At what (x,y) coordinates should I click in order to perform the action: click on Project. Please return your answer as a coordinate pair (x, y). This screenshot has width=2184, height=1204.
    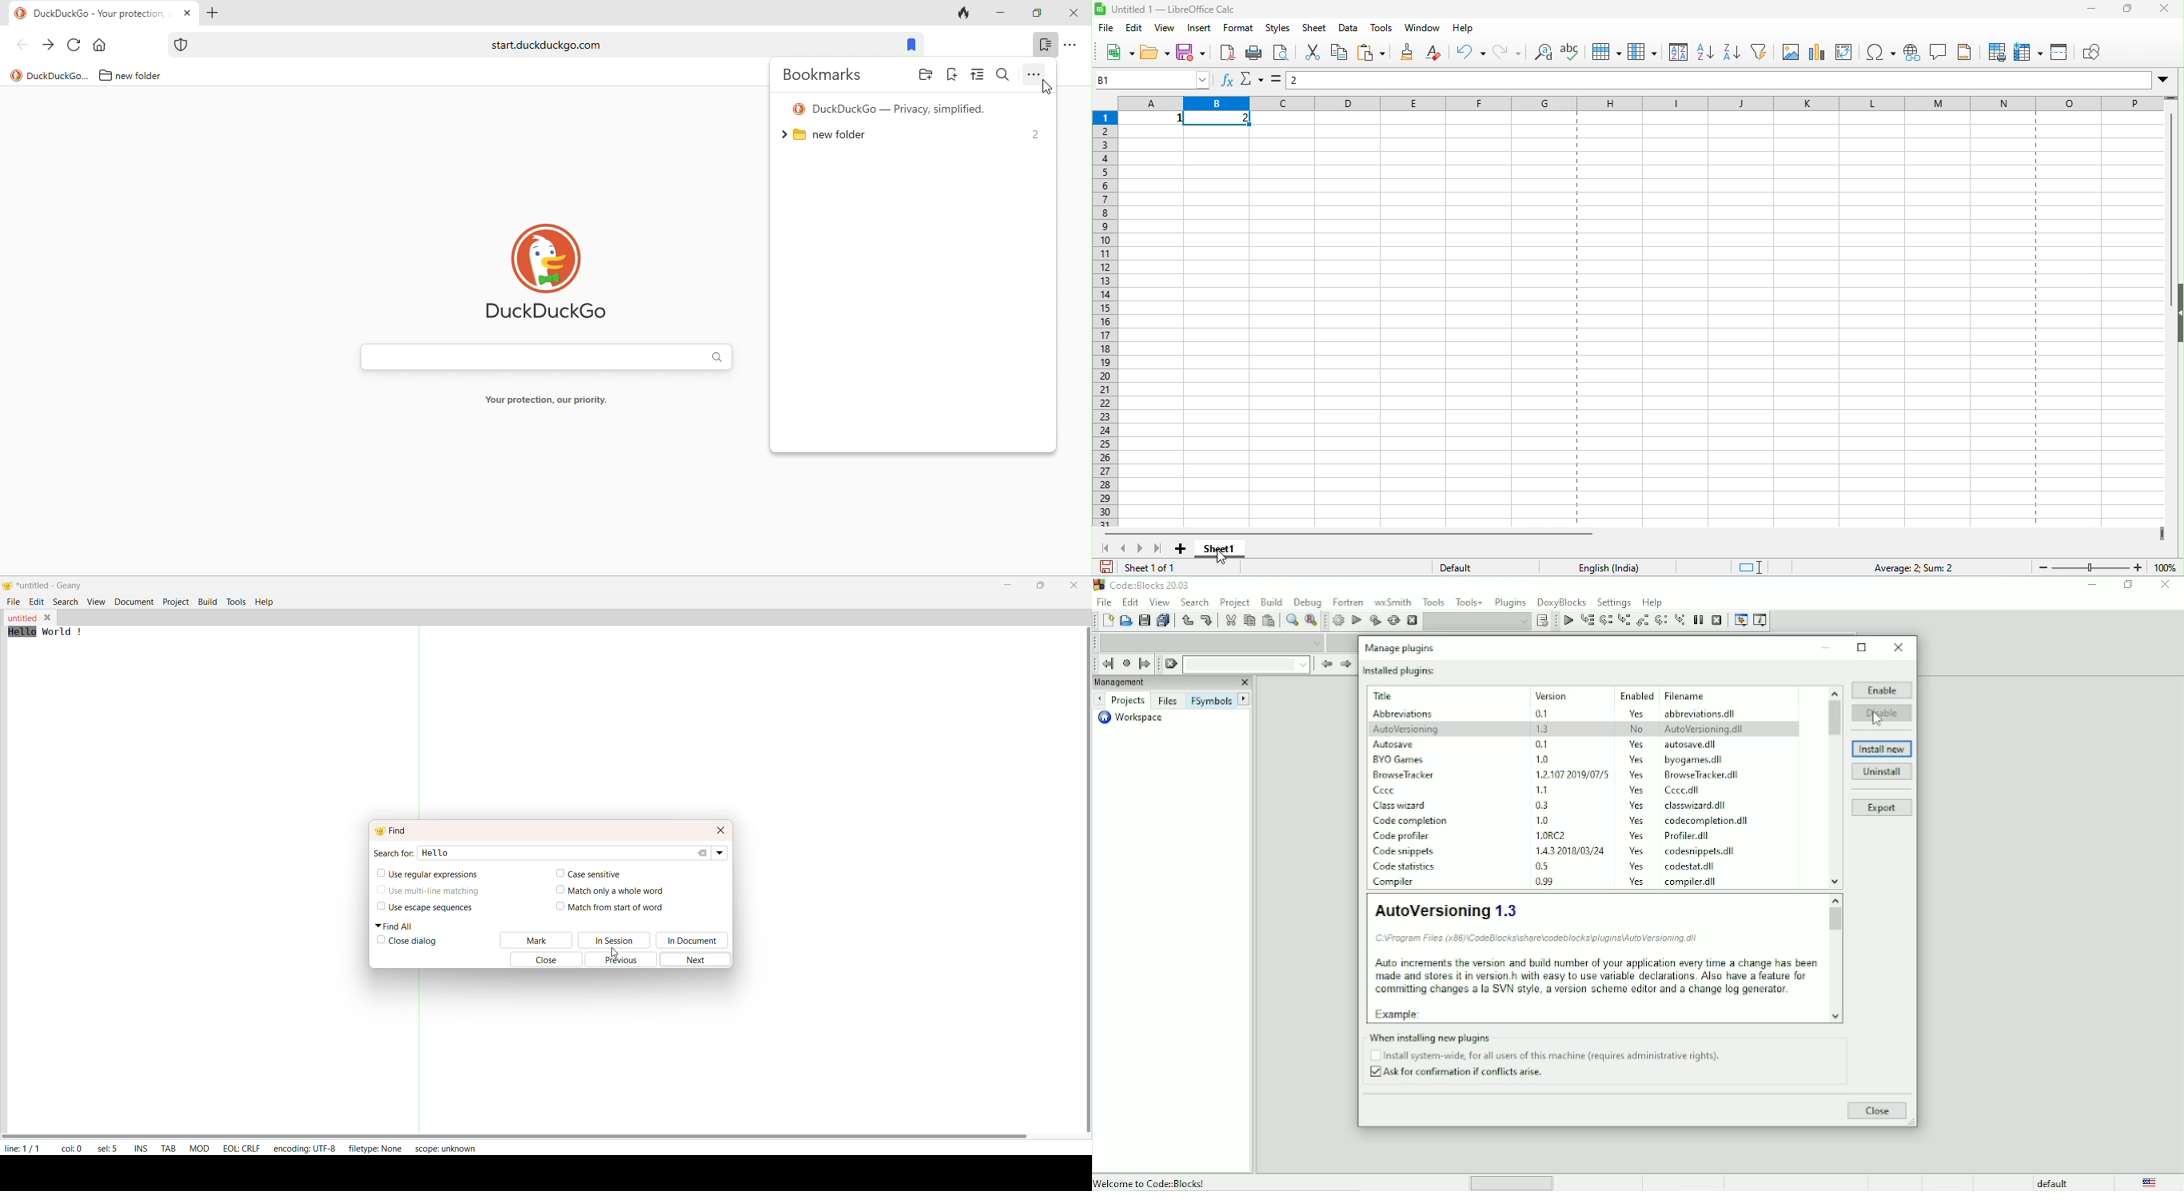
    Looking at the image, I should click on (175, 603).